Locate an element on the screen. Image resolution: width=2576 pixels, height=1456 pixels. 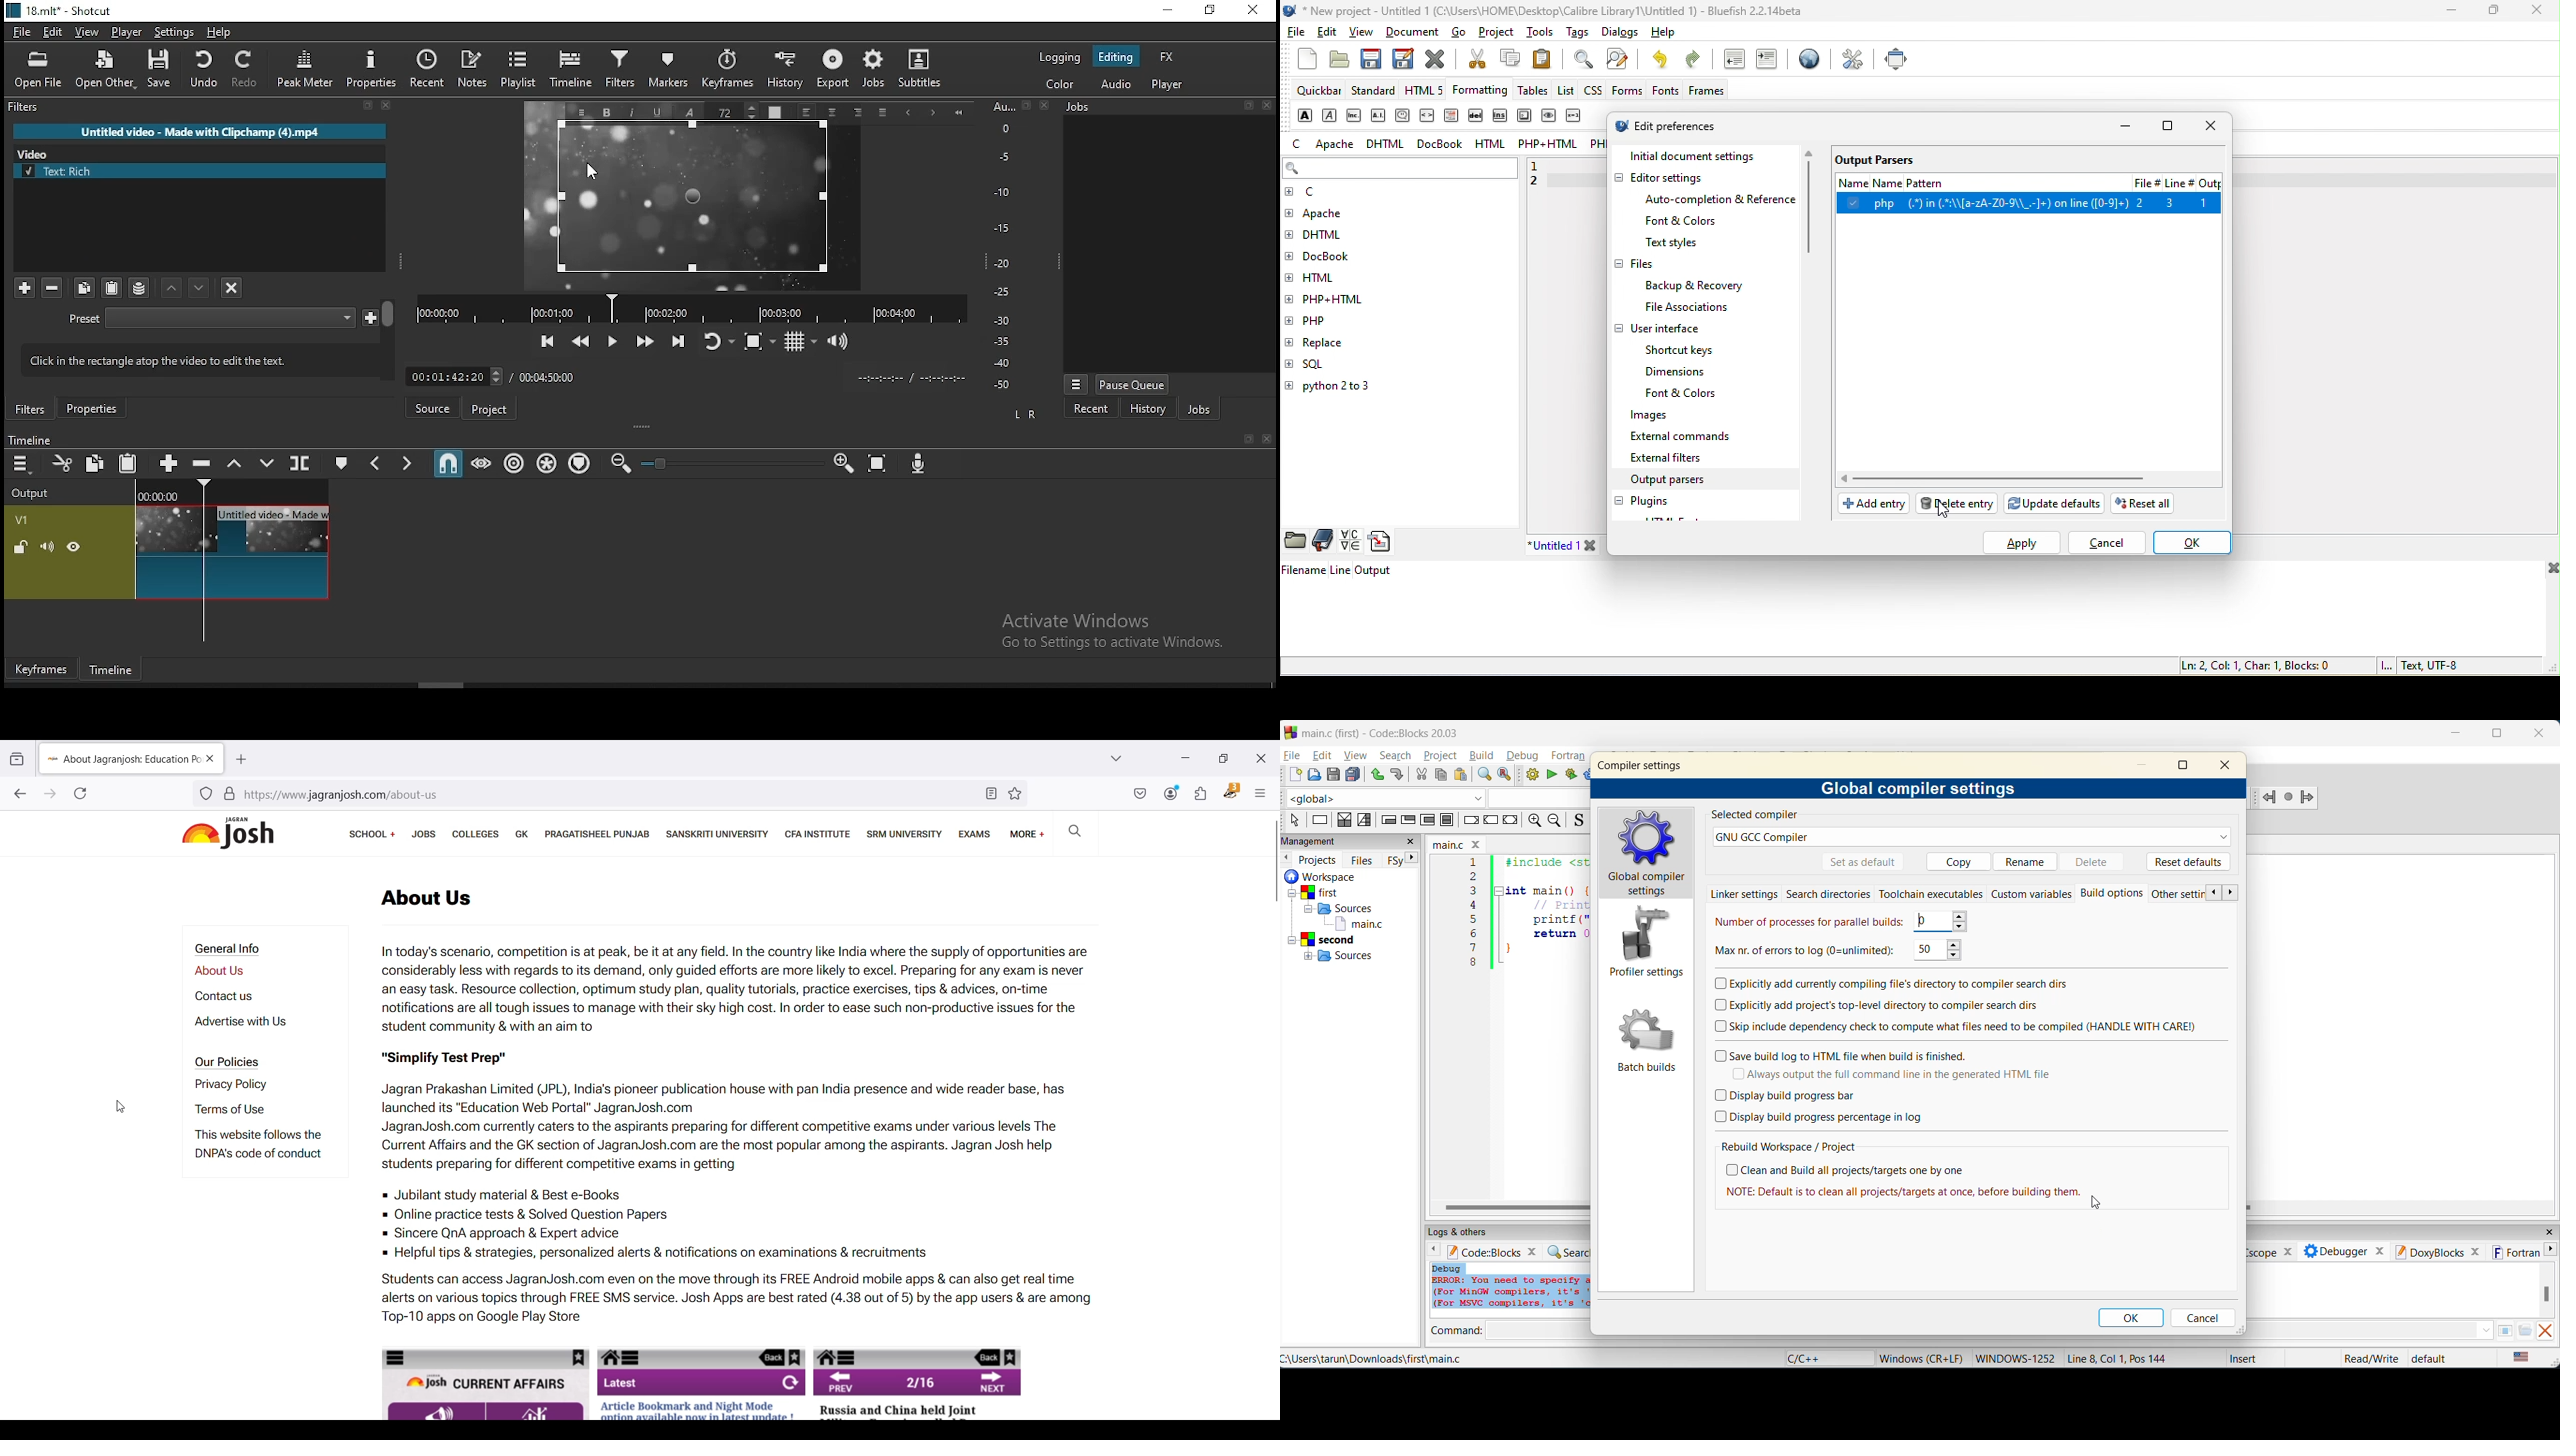
skip to the previous point is located at coordinates (548, 341).